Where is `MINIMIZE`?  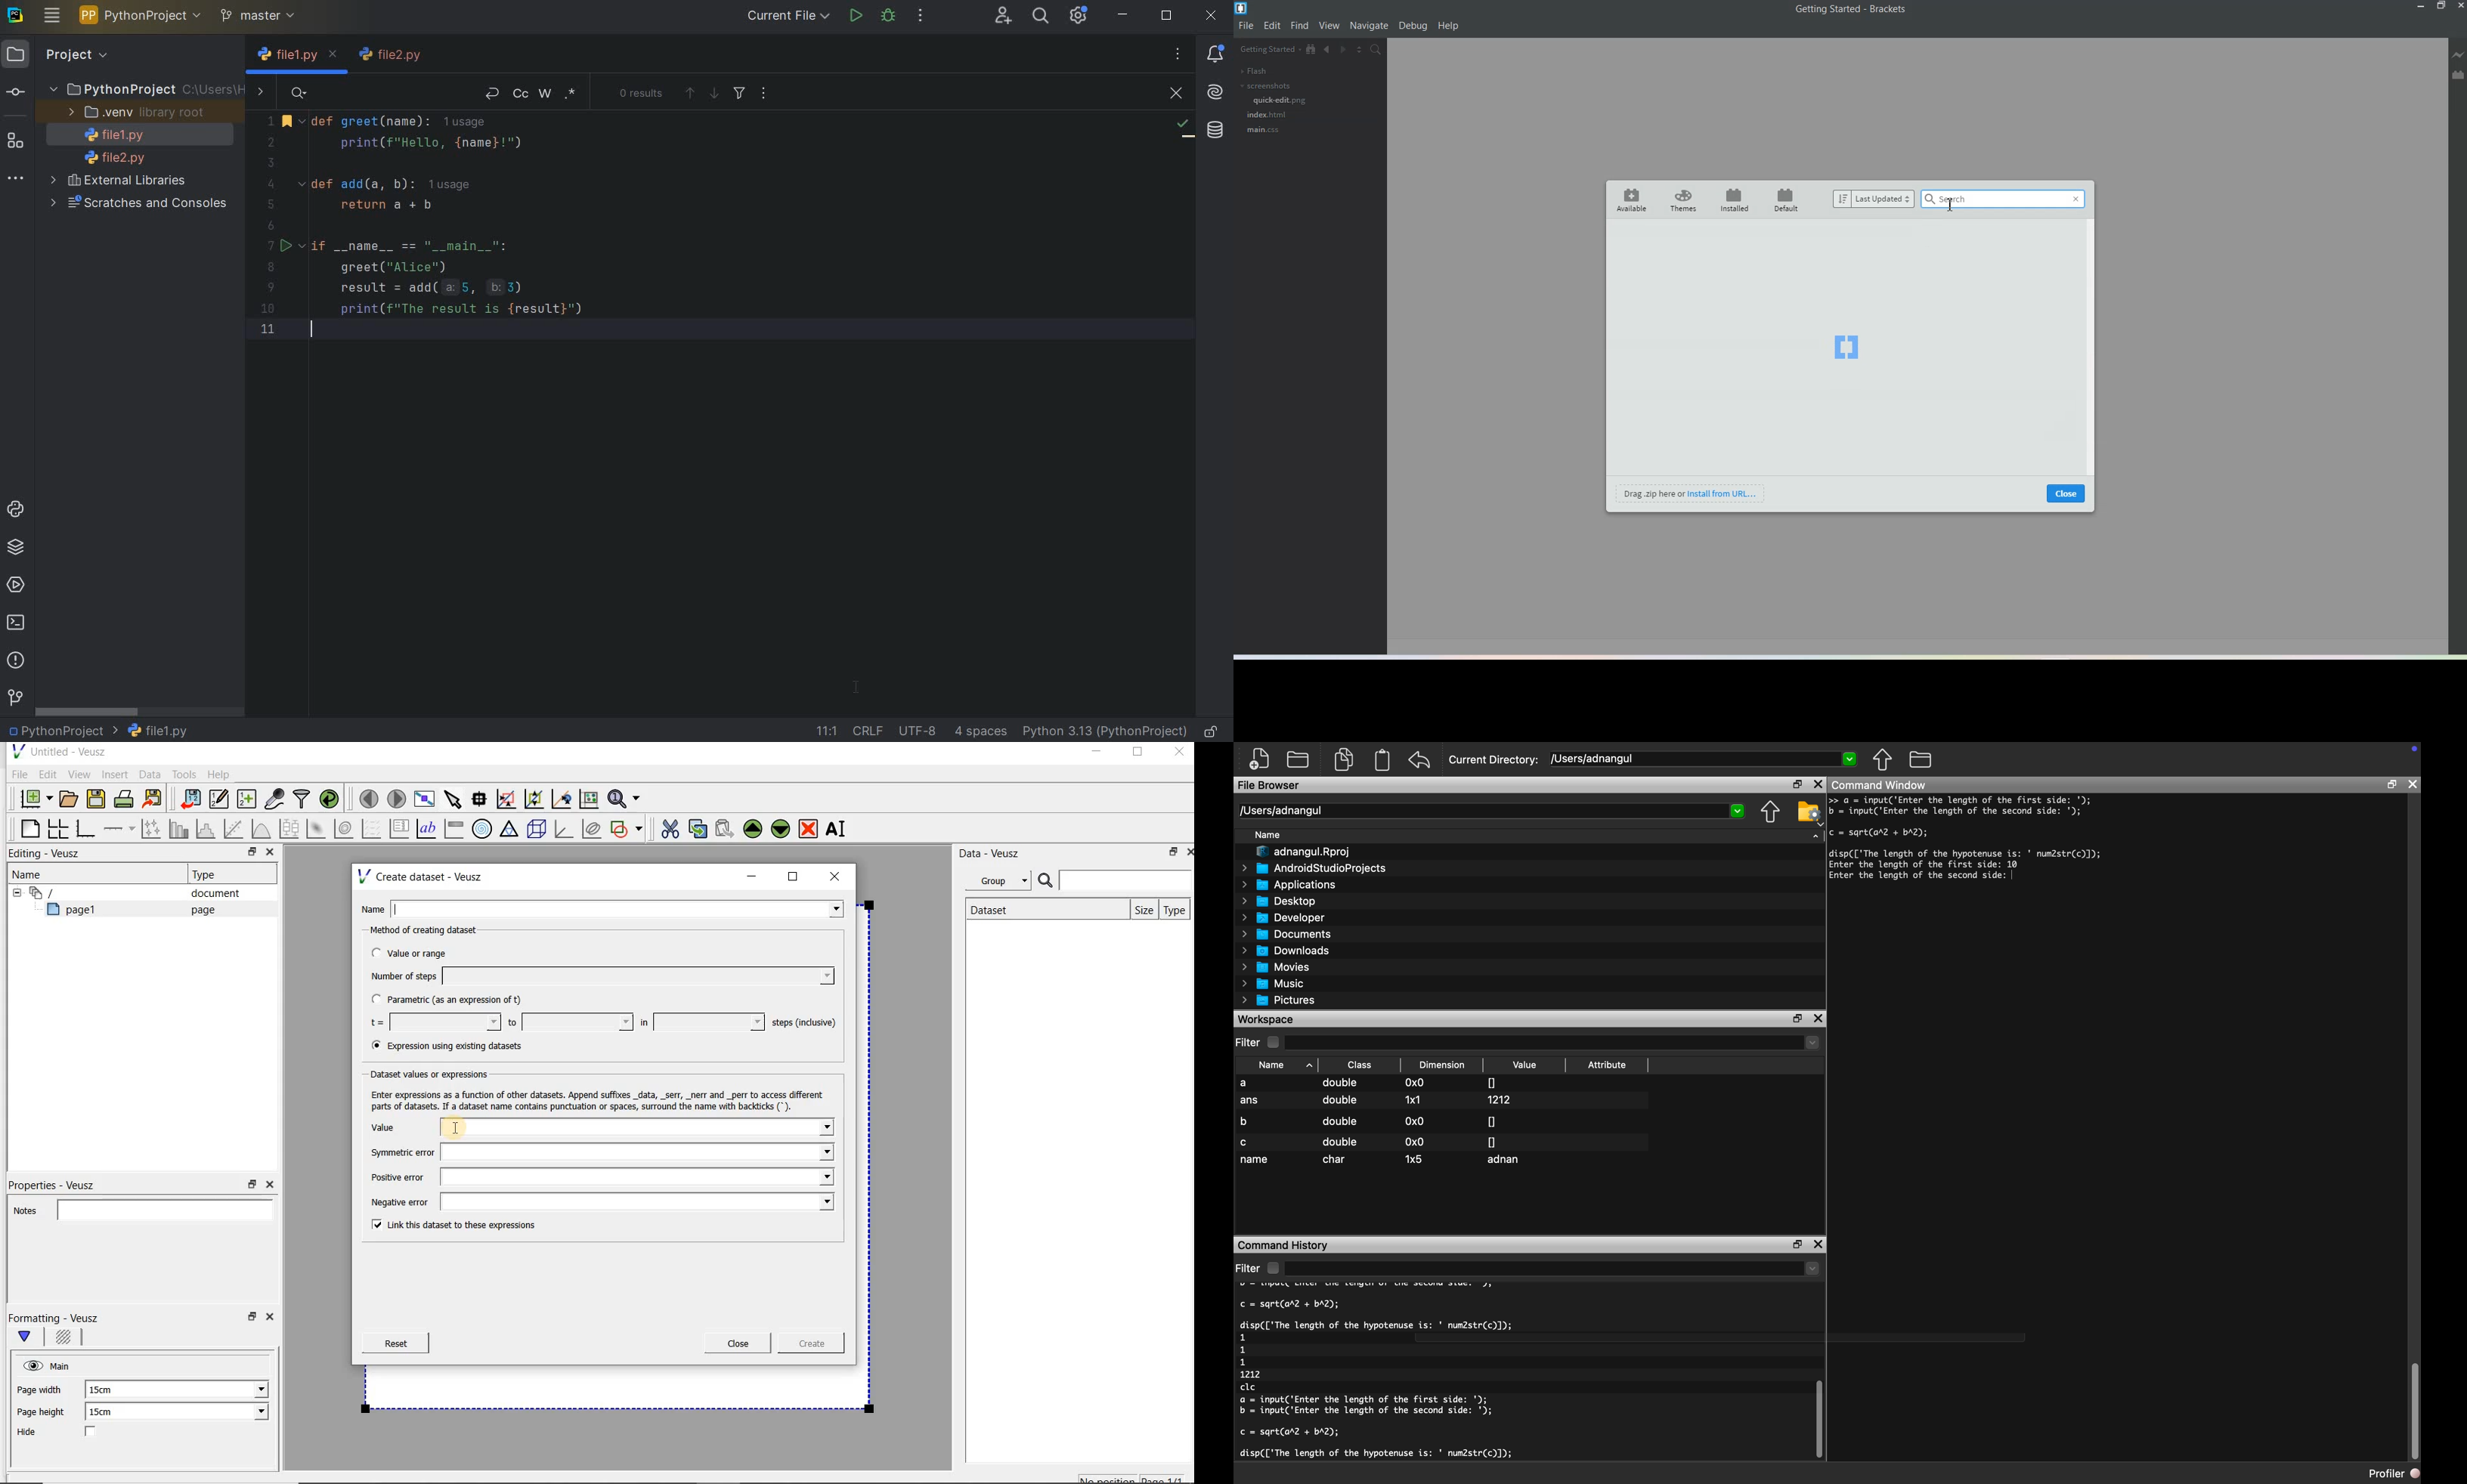 MINIMIZE is located at coordinates (1123, 16).